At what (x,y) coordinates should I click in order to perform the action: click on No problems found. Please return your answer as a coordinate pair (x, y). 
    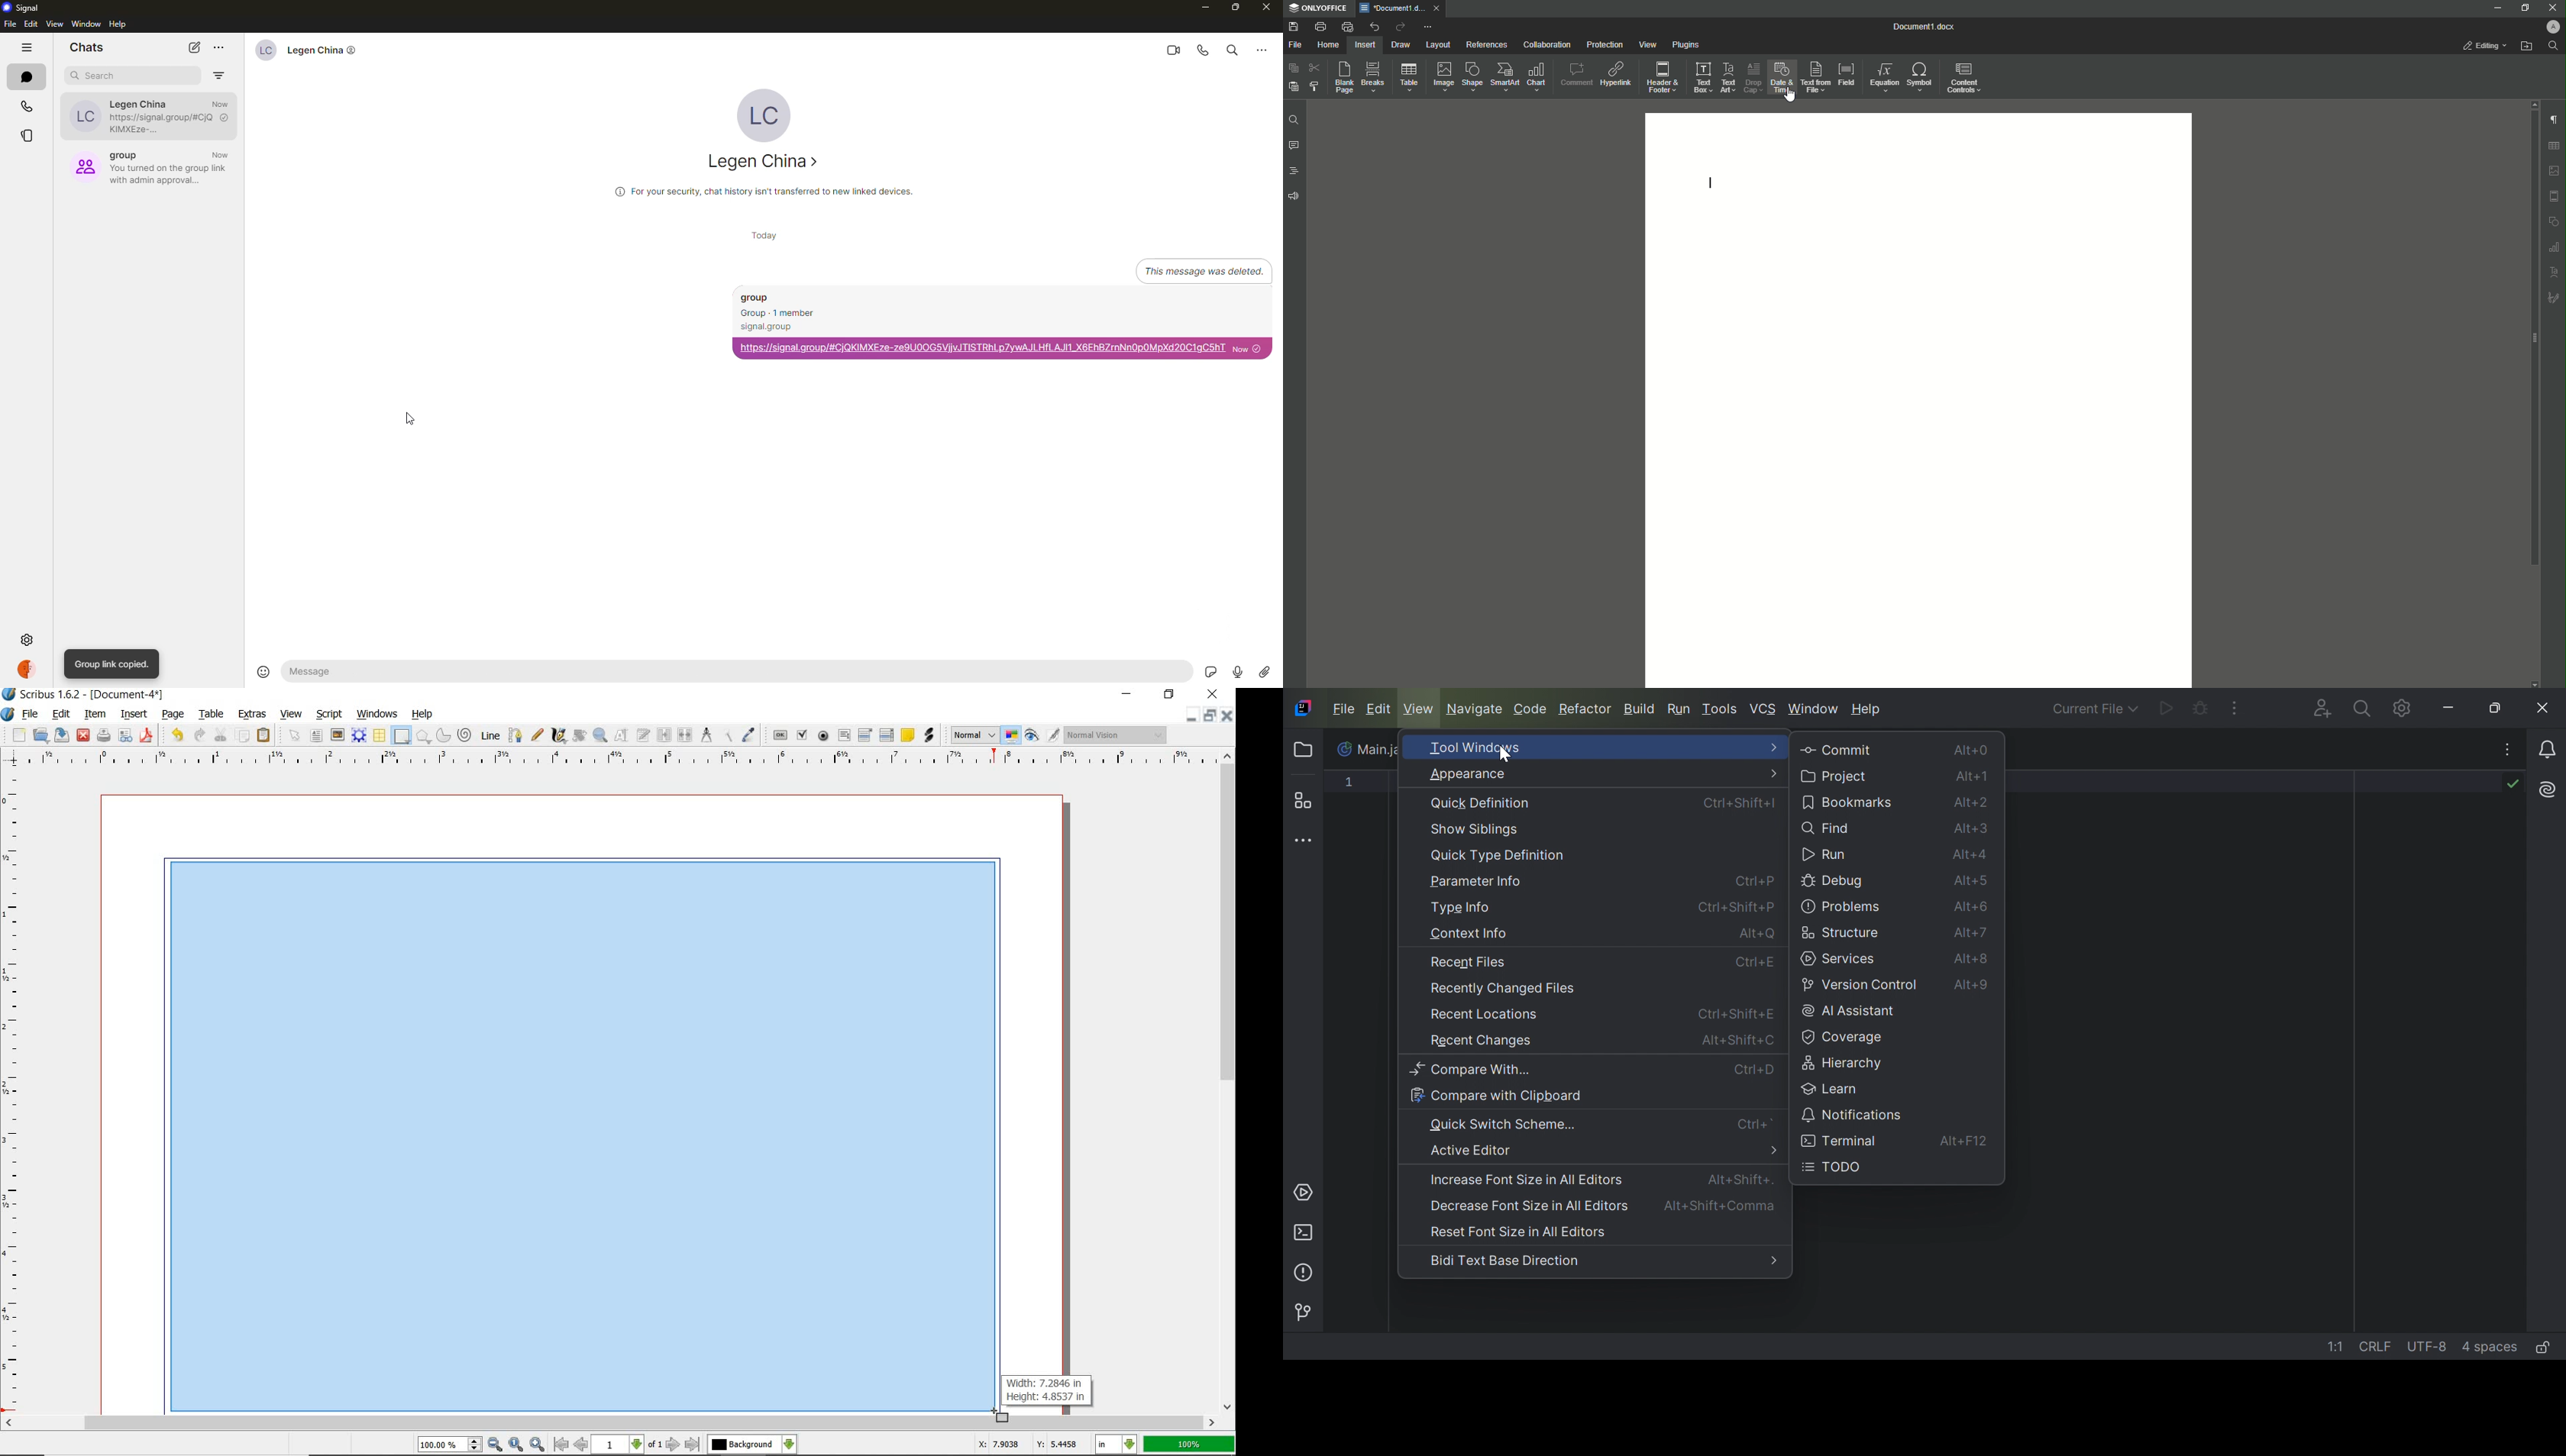
    Looking at the image, I should click on (2511, 783).